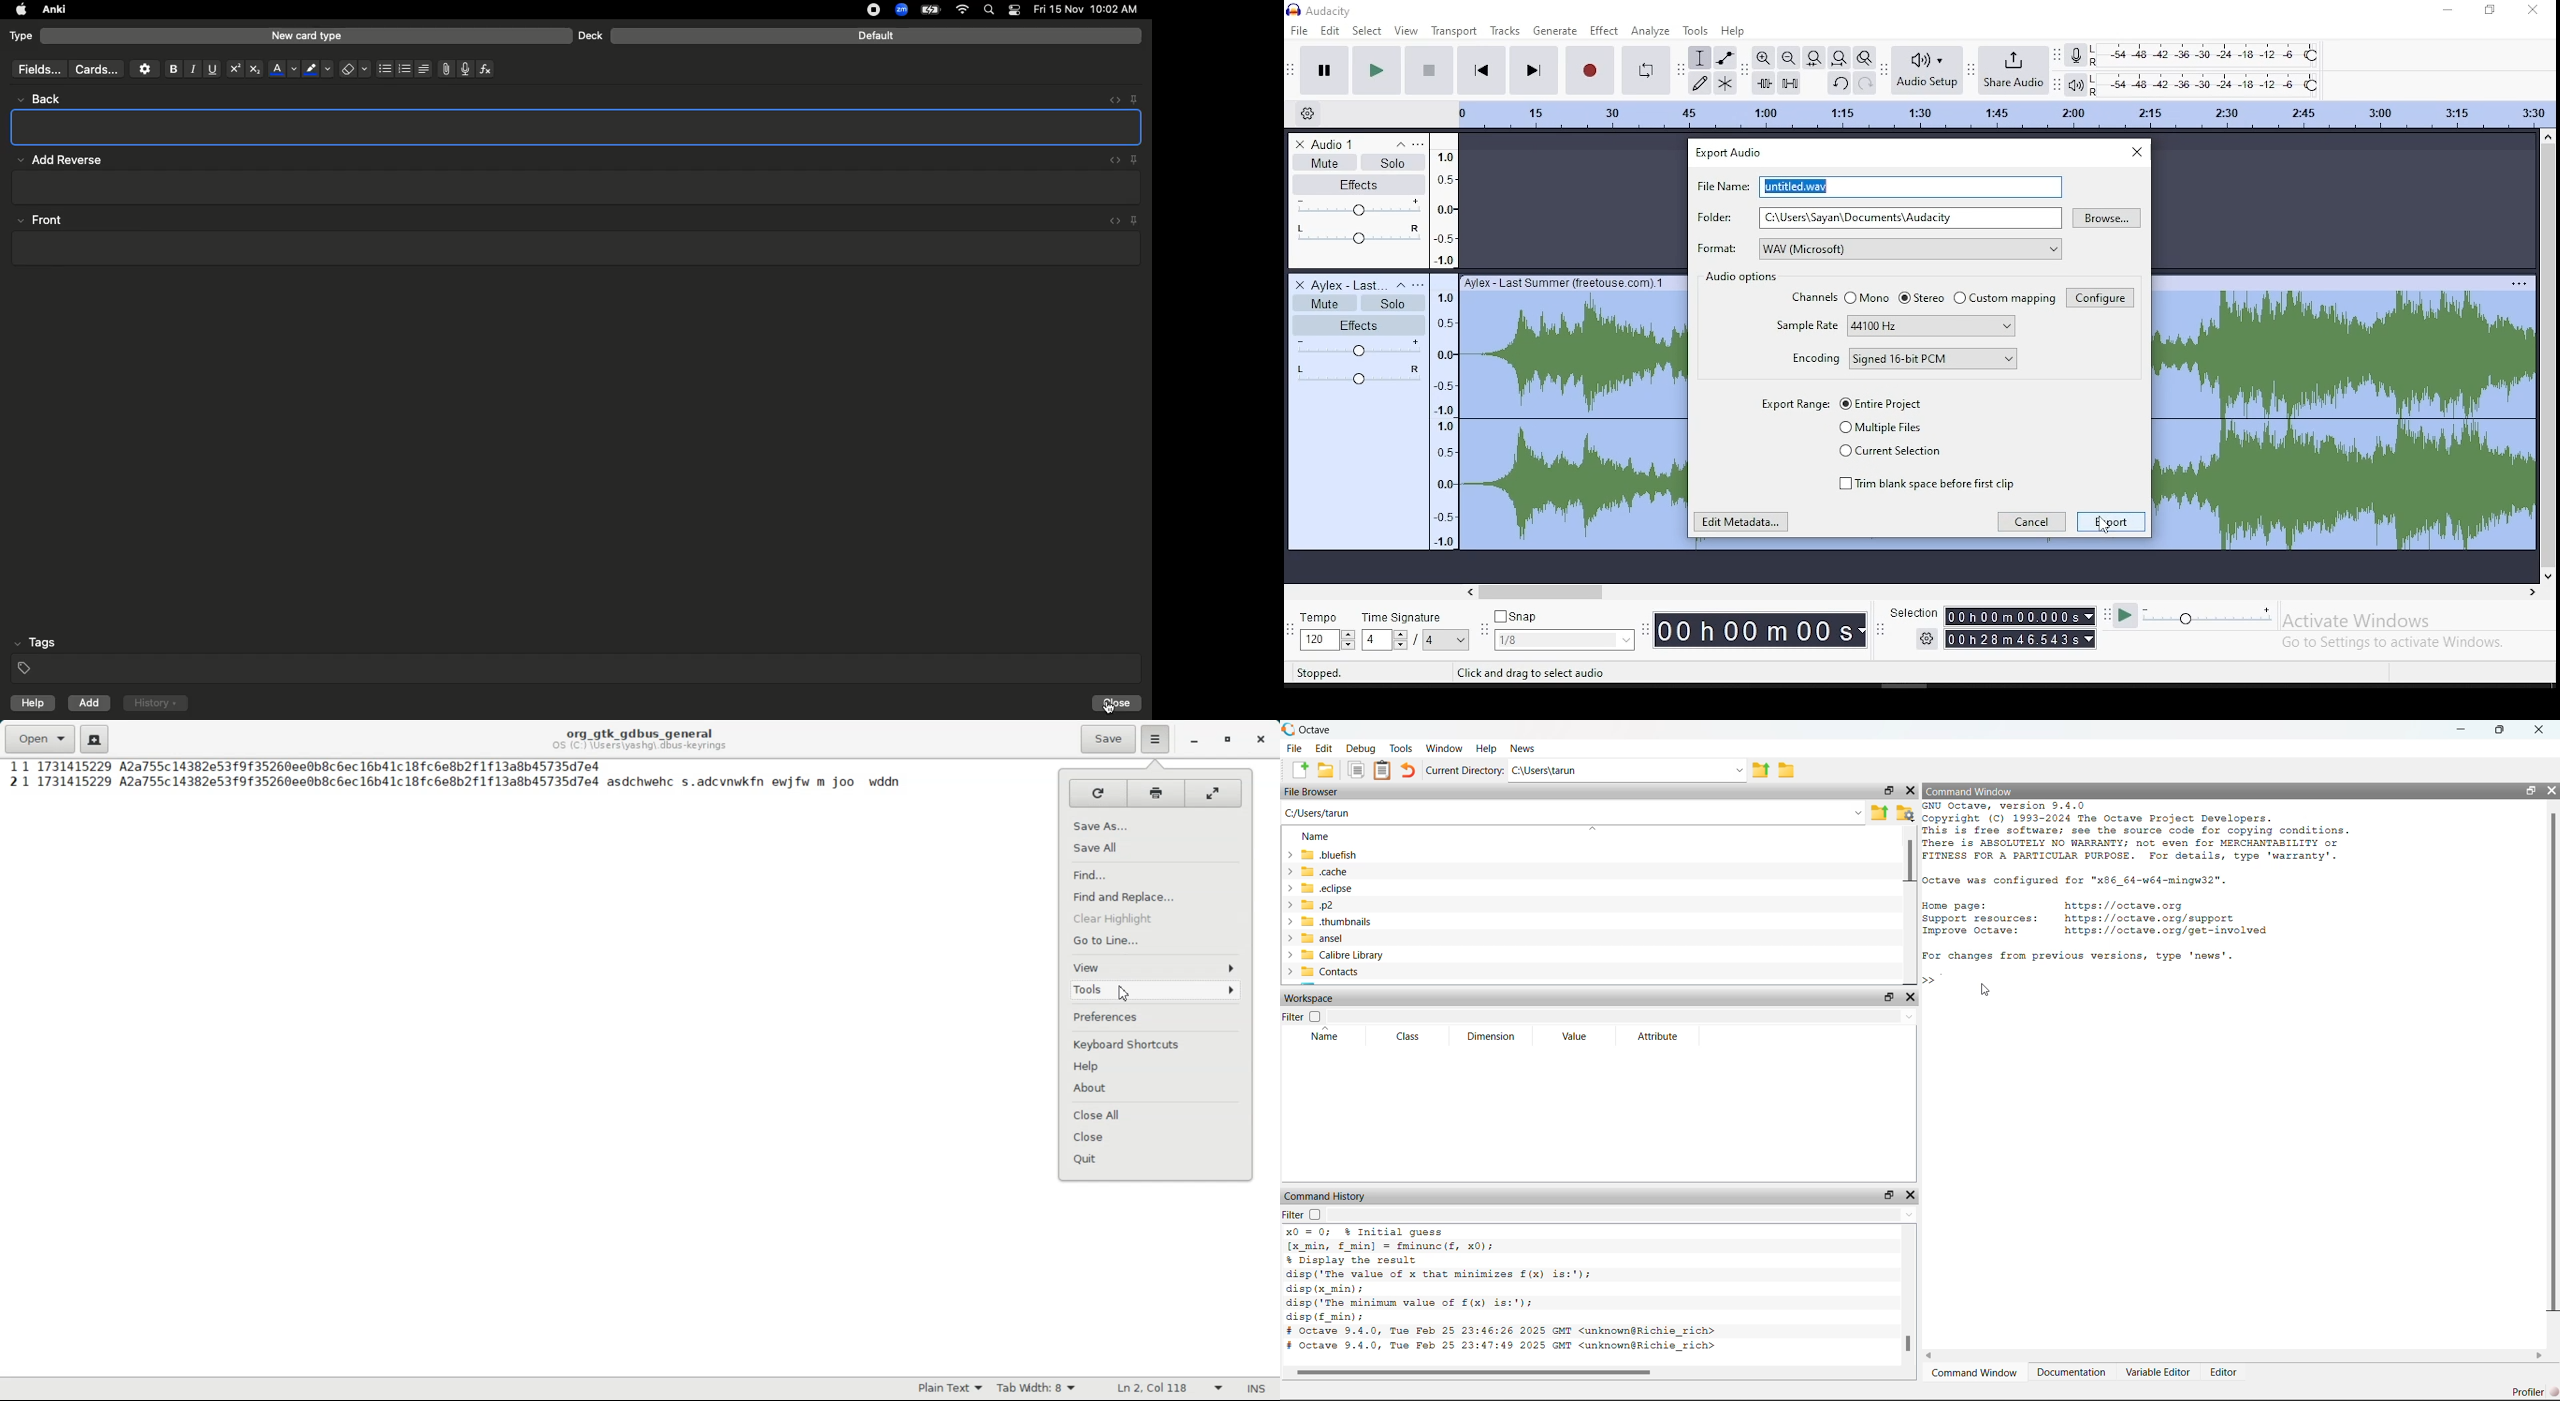 The image size is (2576, 1428). Describe the element at coordinates (2208, 618) in the screenshot. I see `playback speed` at that location.